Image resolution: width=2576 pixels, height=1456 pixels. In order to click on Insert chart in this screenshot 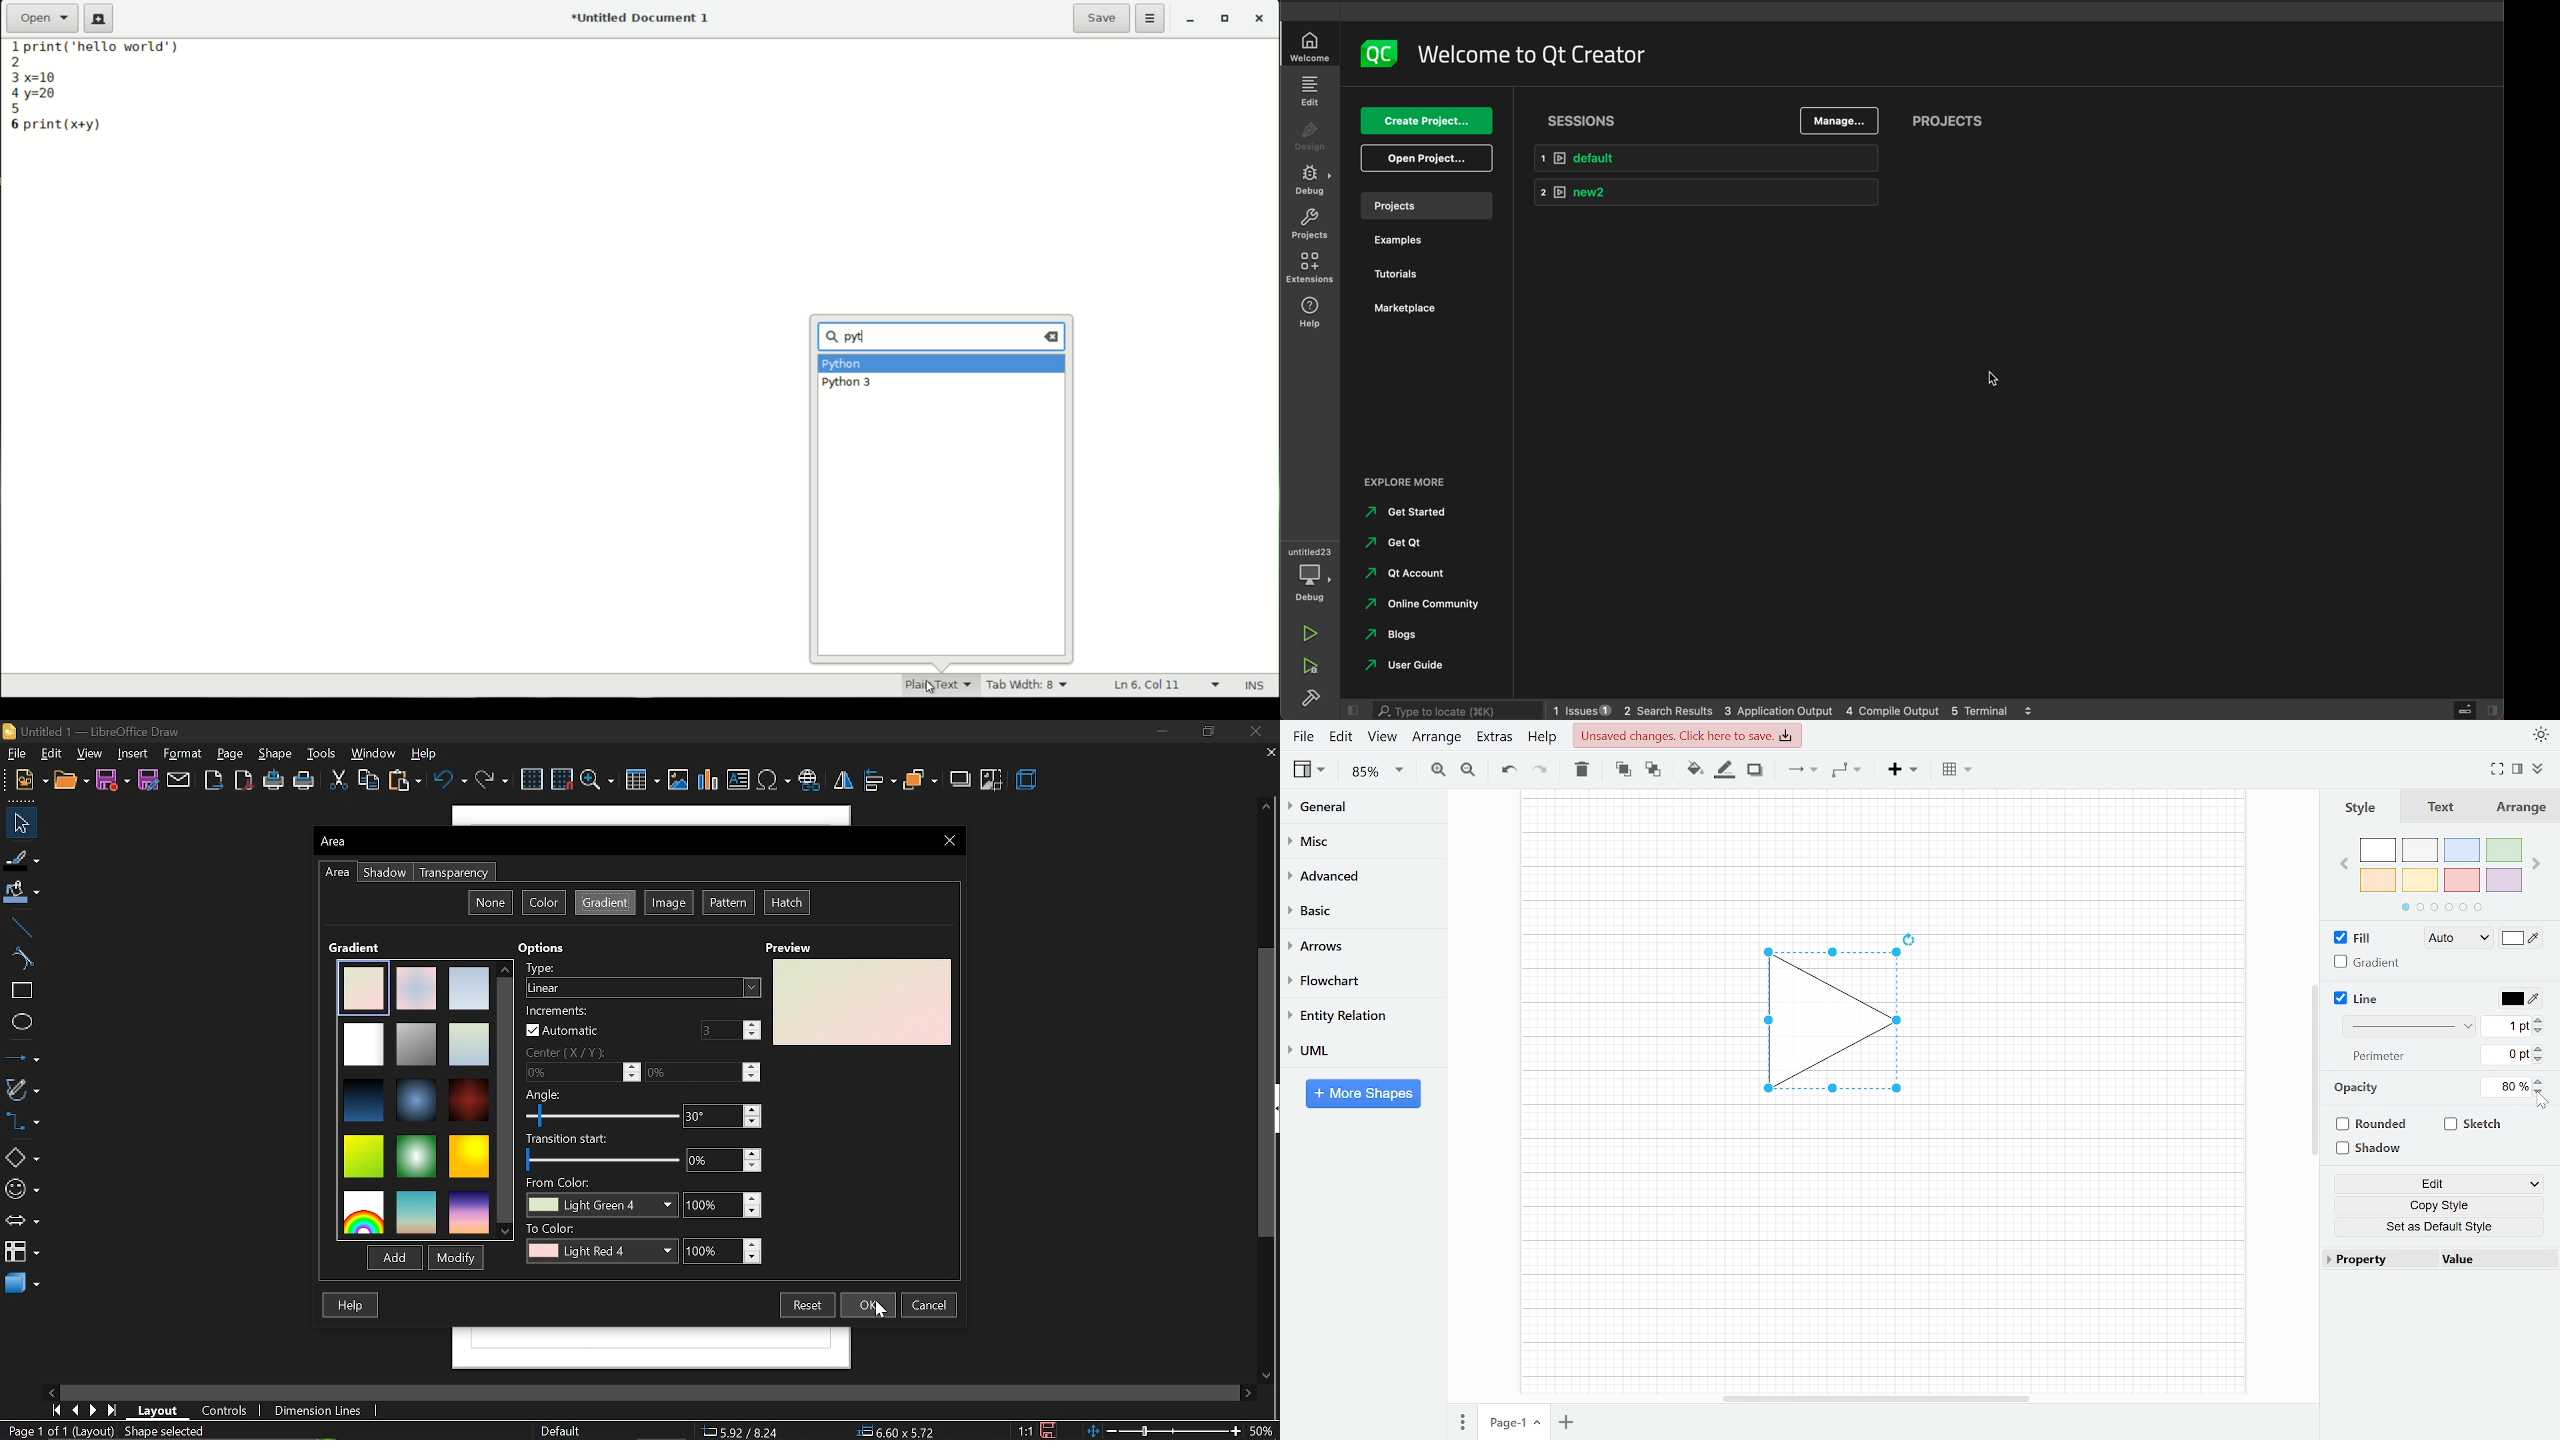, I will do `click(709, 781)`.